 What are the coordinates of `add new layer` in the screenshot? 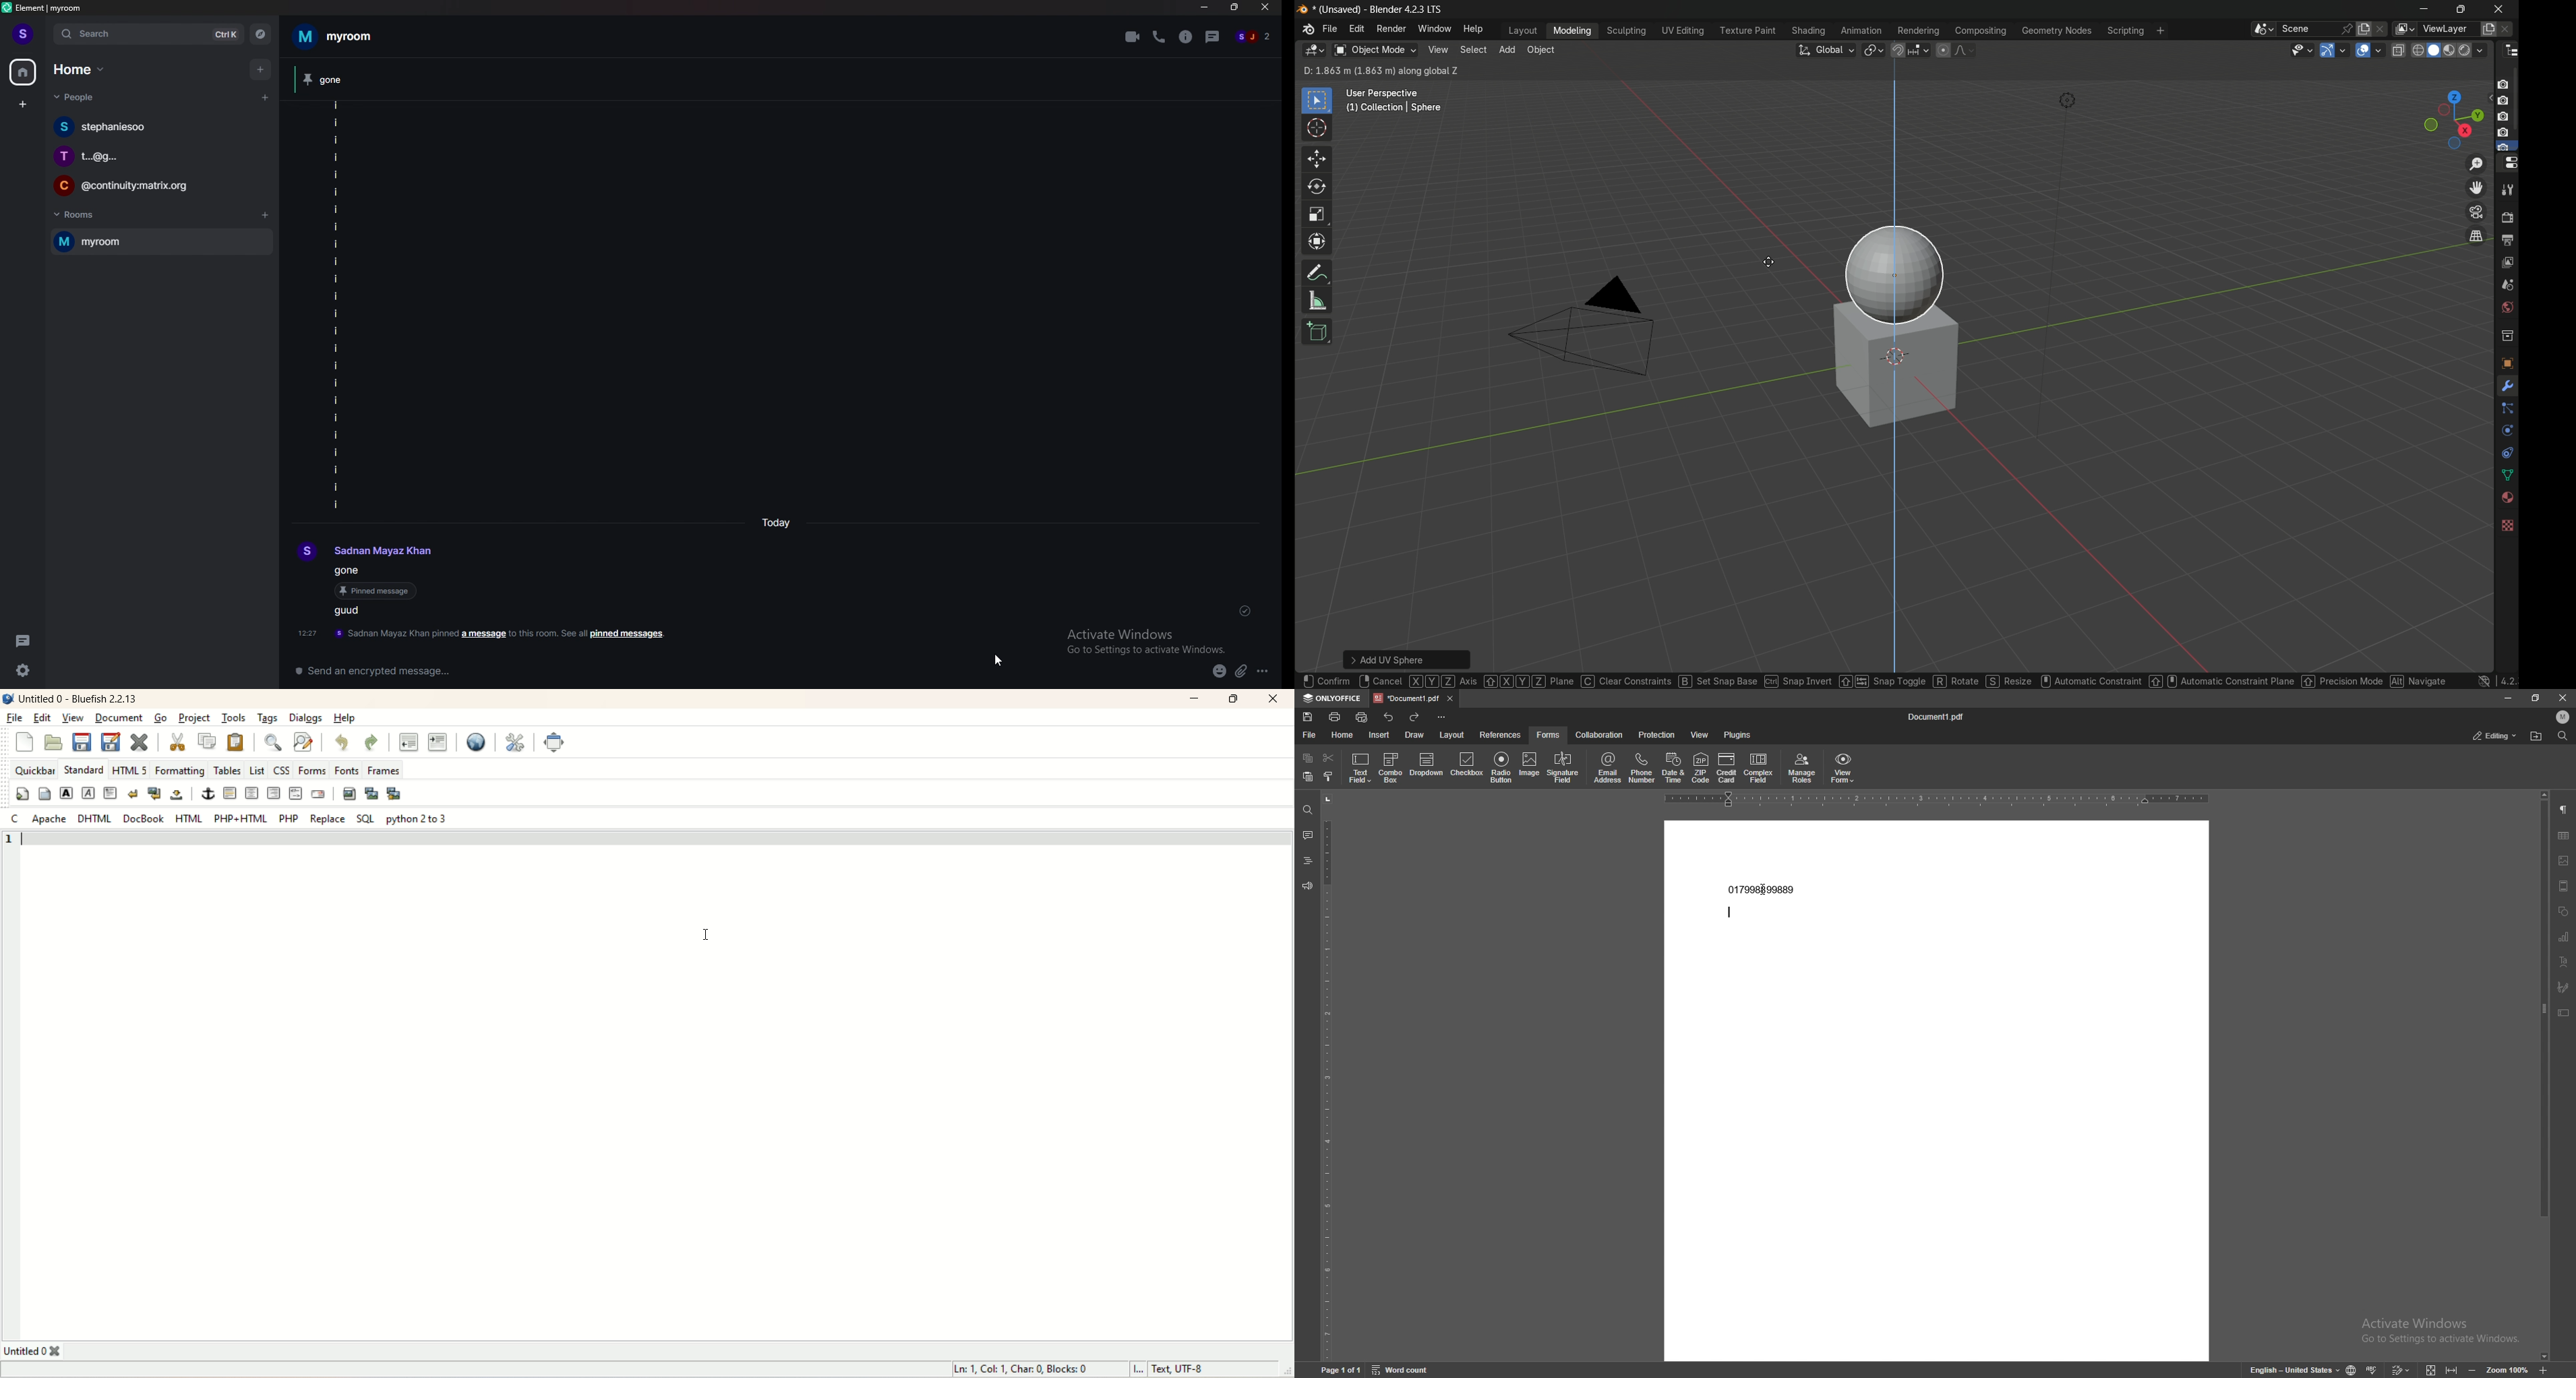 It's located at (2490, 29).